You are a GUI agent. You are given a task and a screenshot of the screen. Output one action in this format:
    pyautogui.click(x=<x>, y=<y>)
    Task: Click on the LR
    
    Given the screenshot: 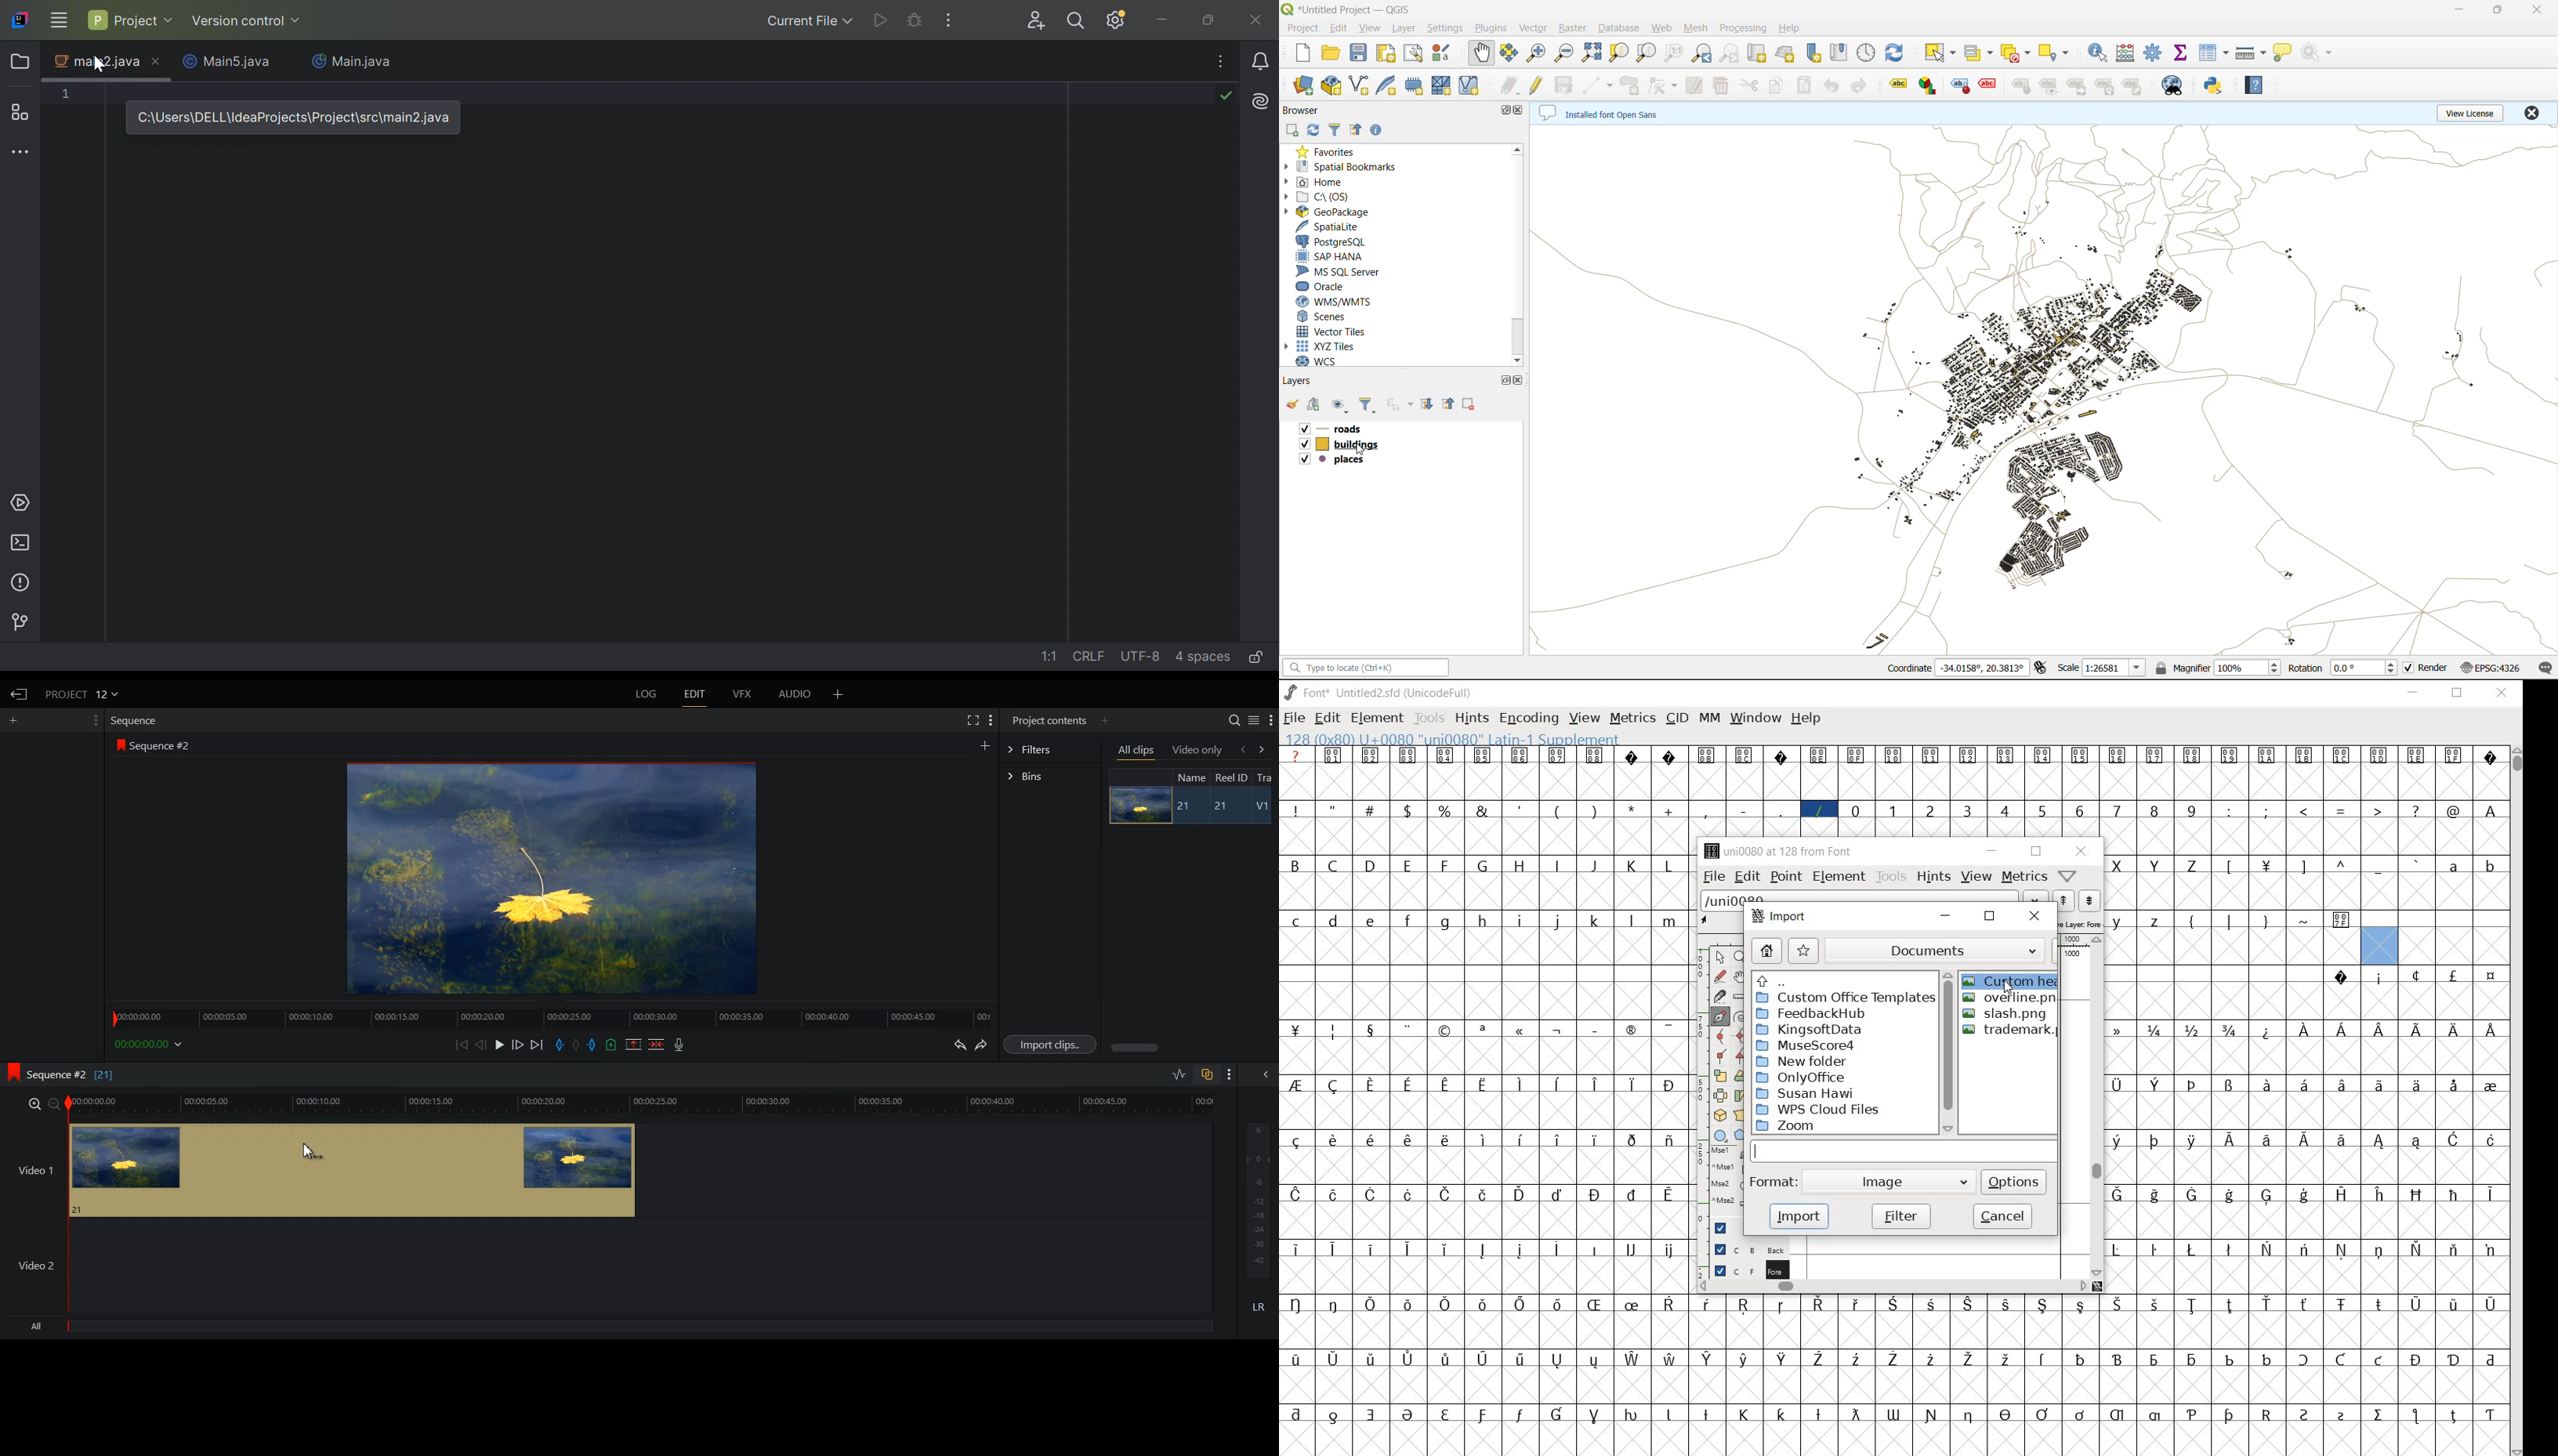 What is the action you would take?
    pyautogui.click(x=1259, y=1305)
    